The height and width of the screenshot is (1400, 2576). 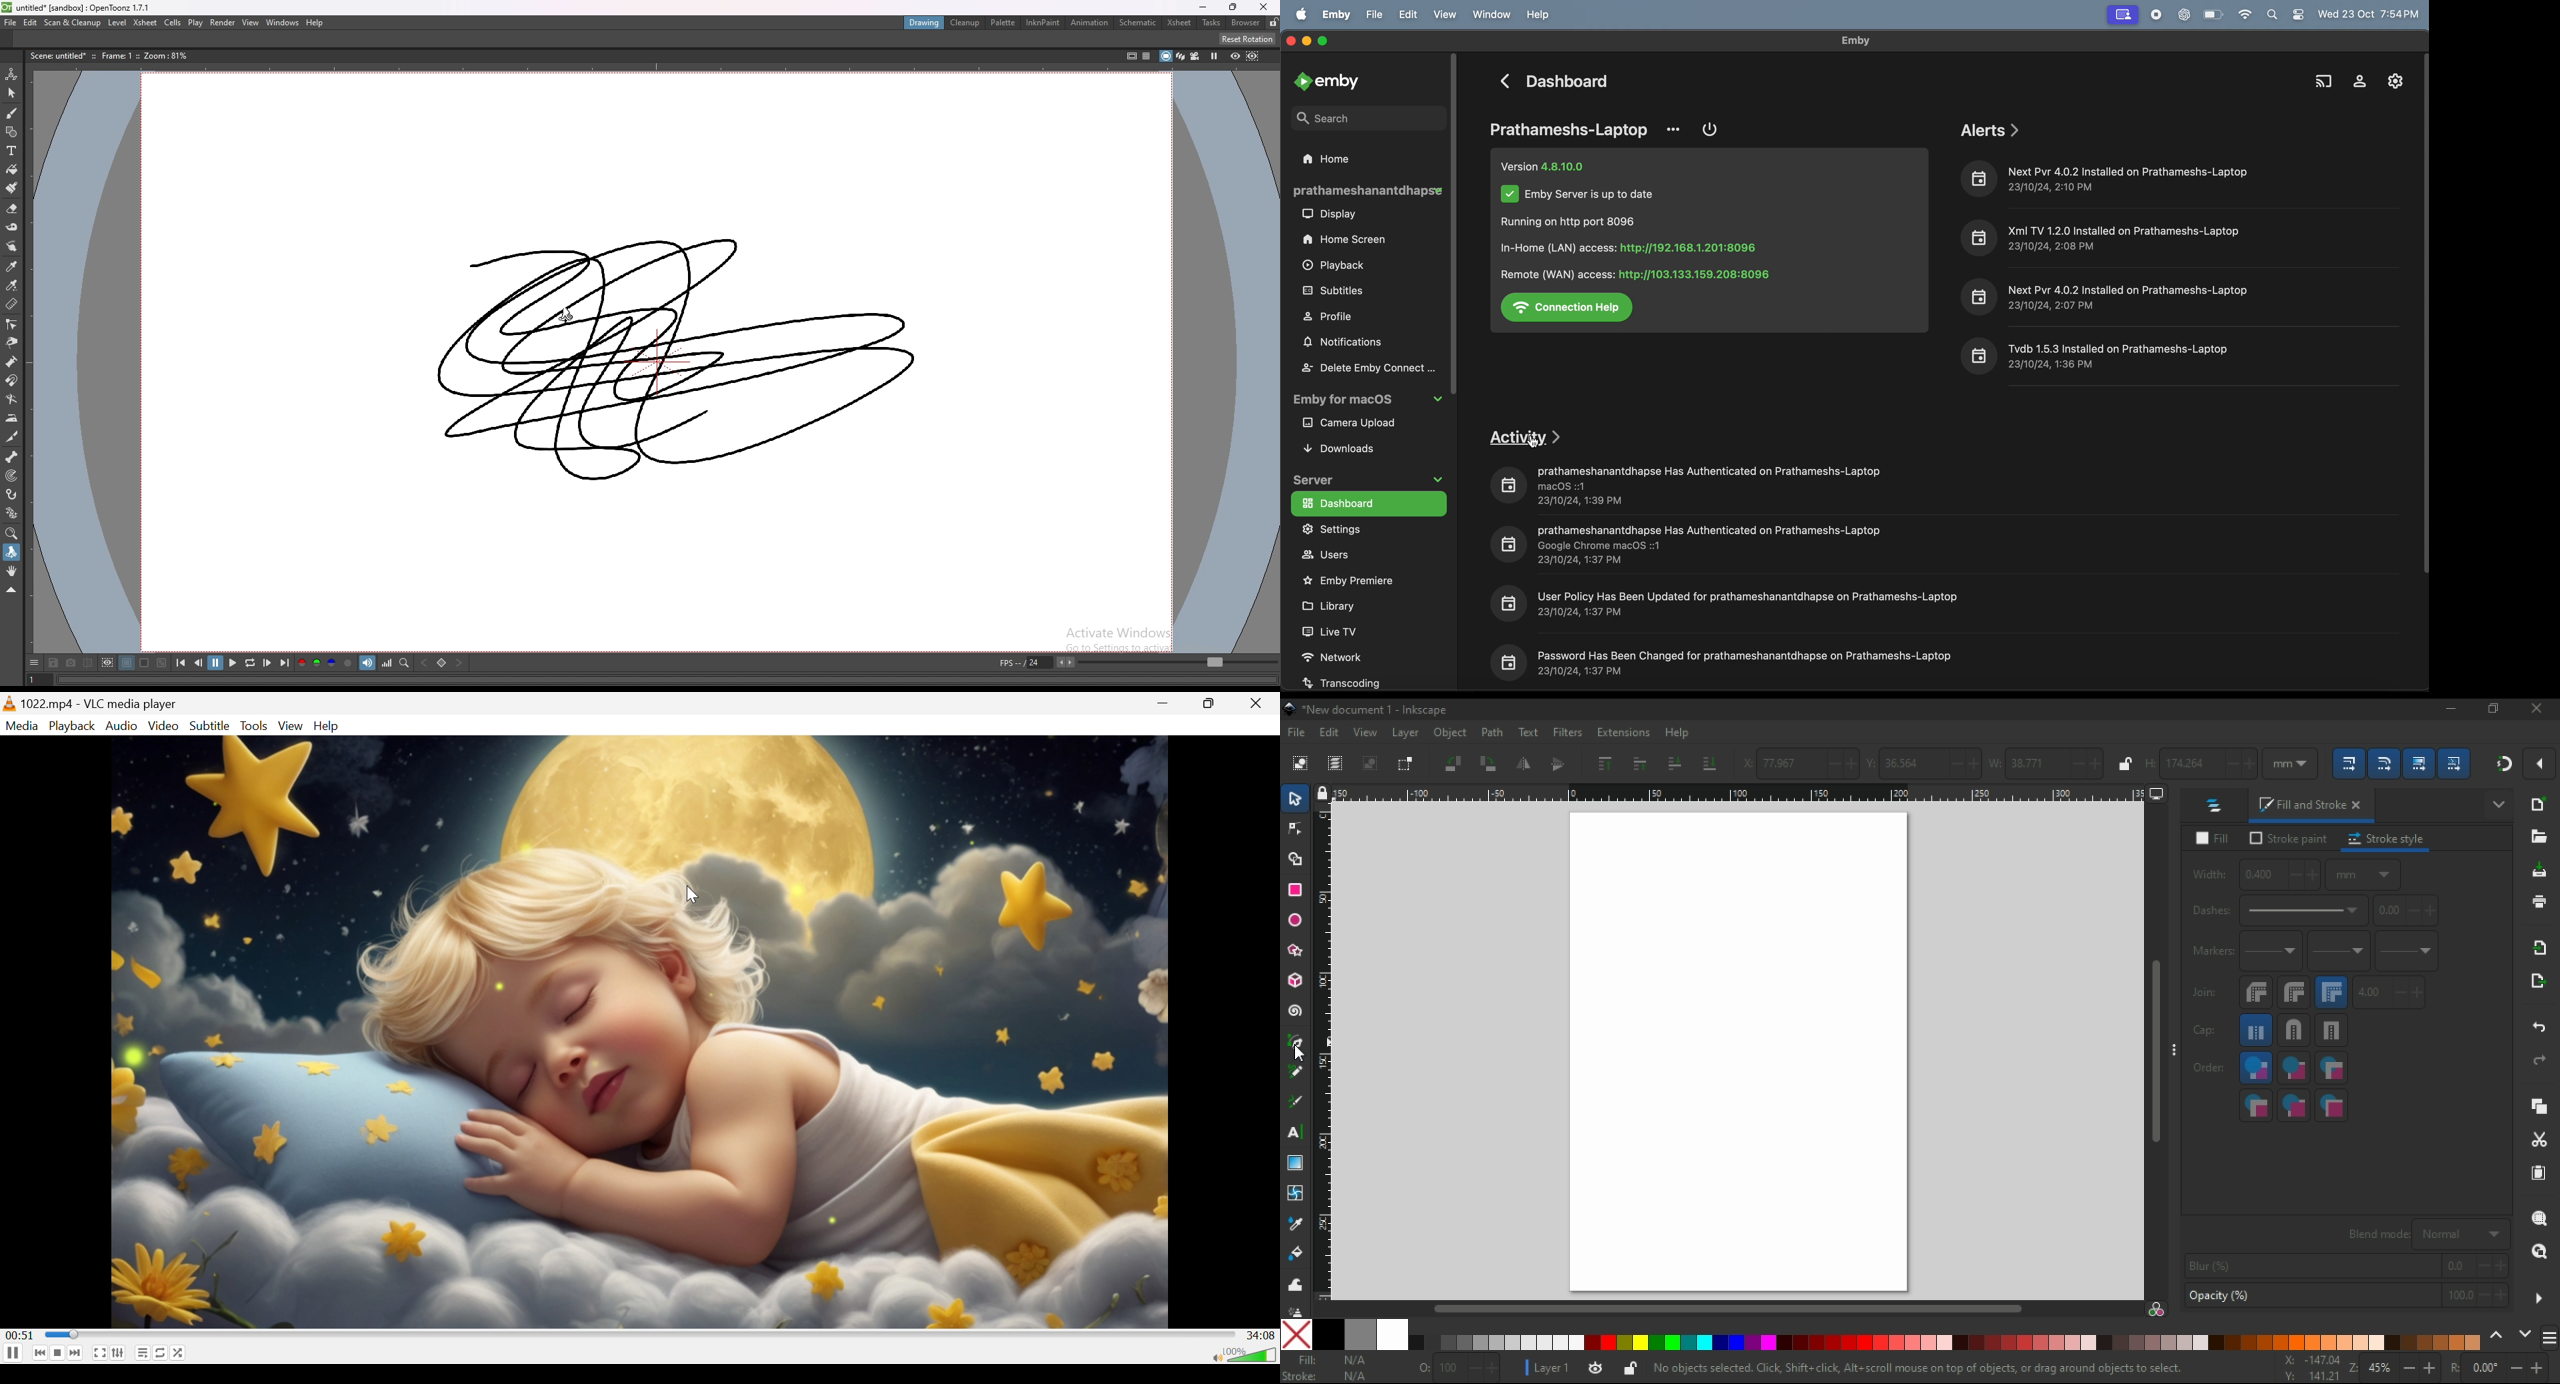 I want to click on file, so click(x=1375, y=14).